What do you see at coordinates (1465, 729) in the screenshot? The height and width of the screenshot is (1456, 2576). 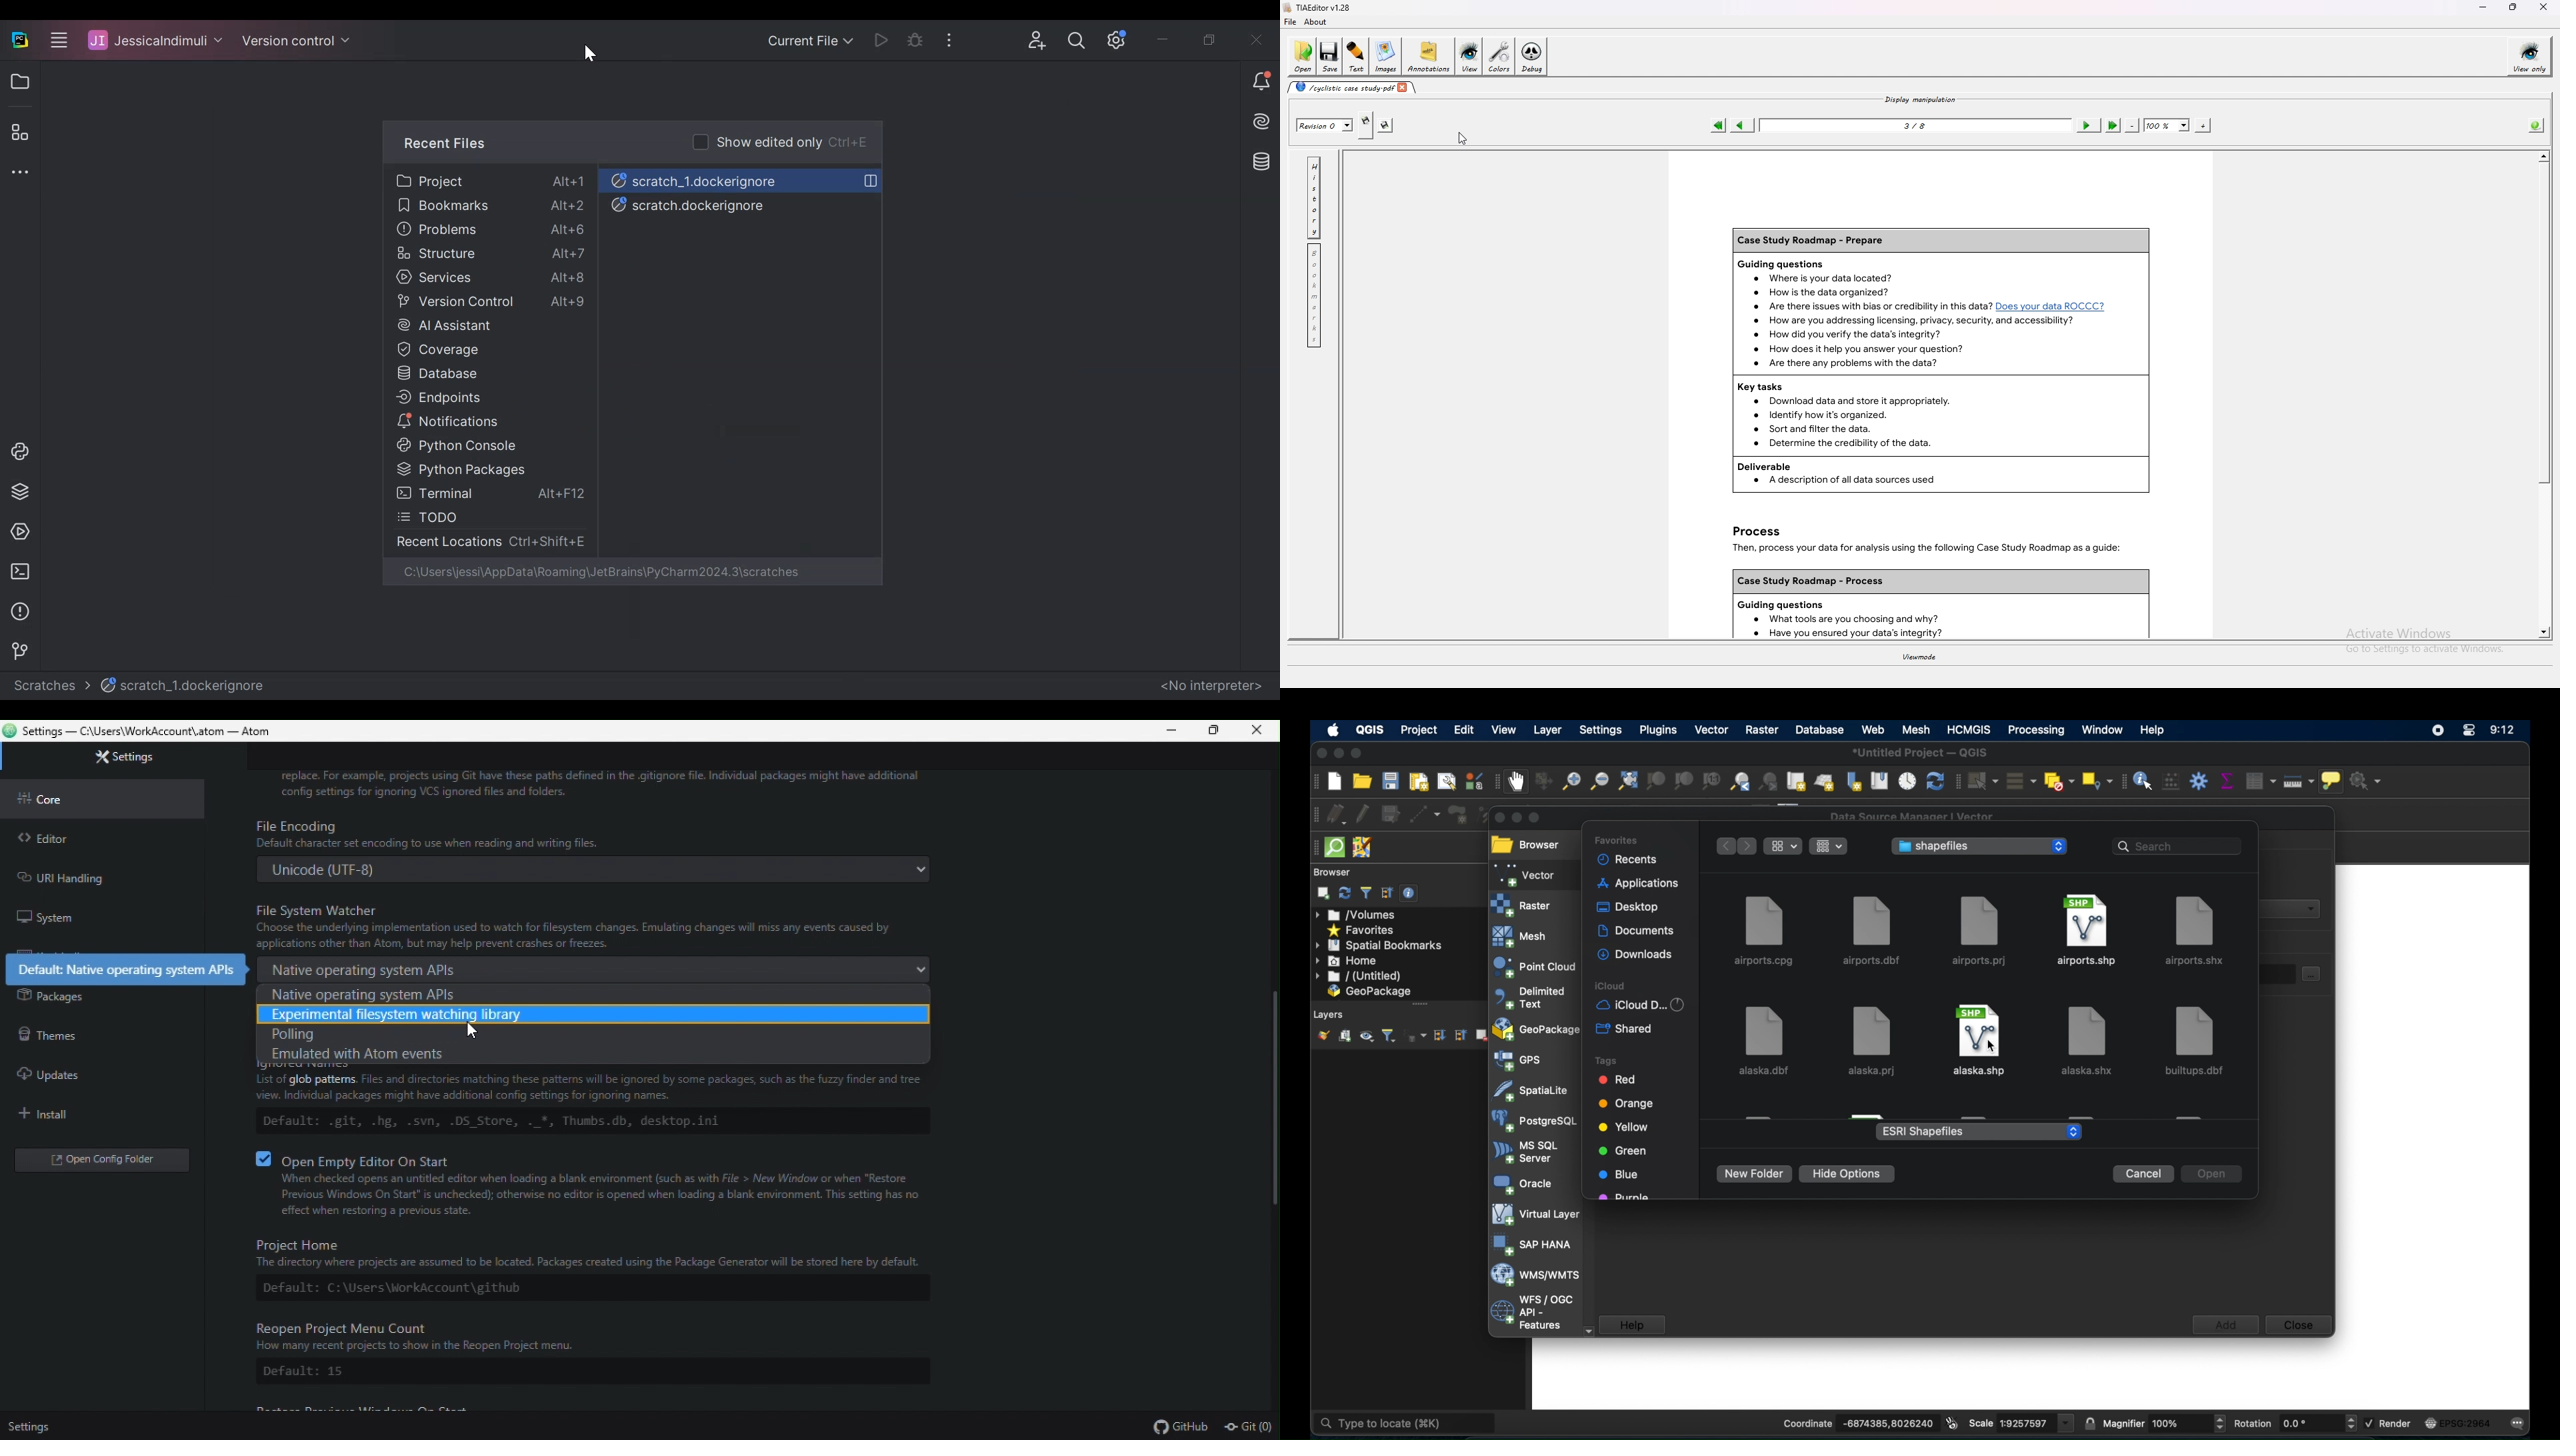 I see `edit` at bounding box center [1465, 729].